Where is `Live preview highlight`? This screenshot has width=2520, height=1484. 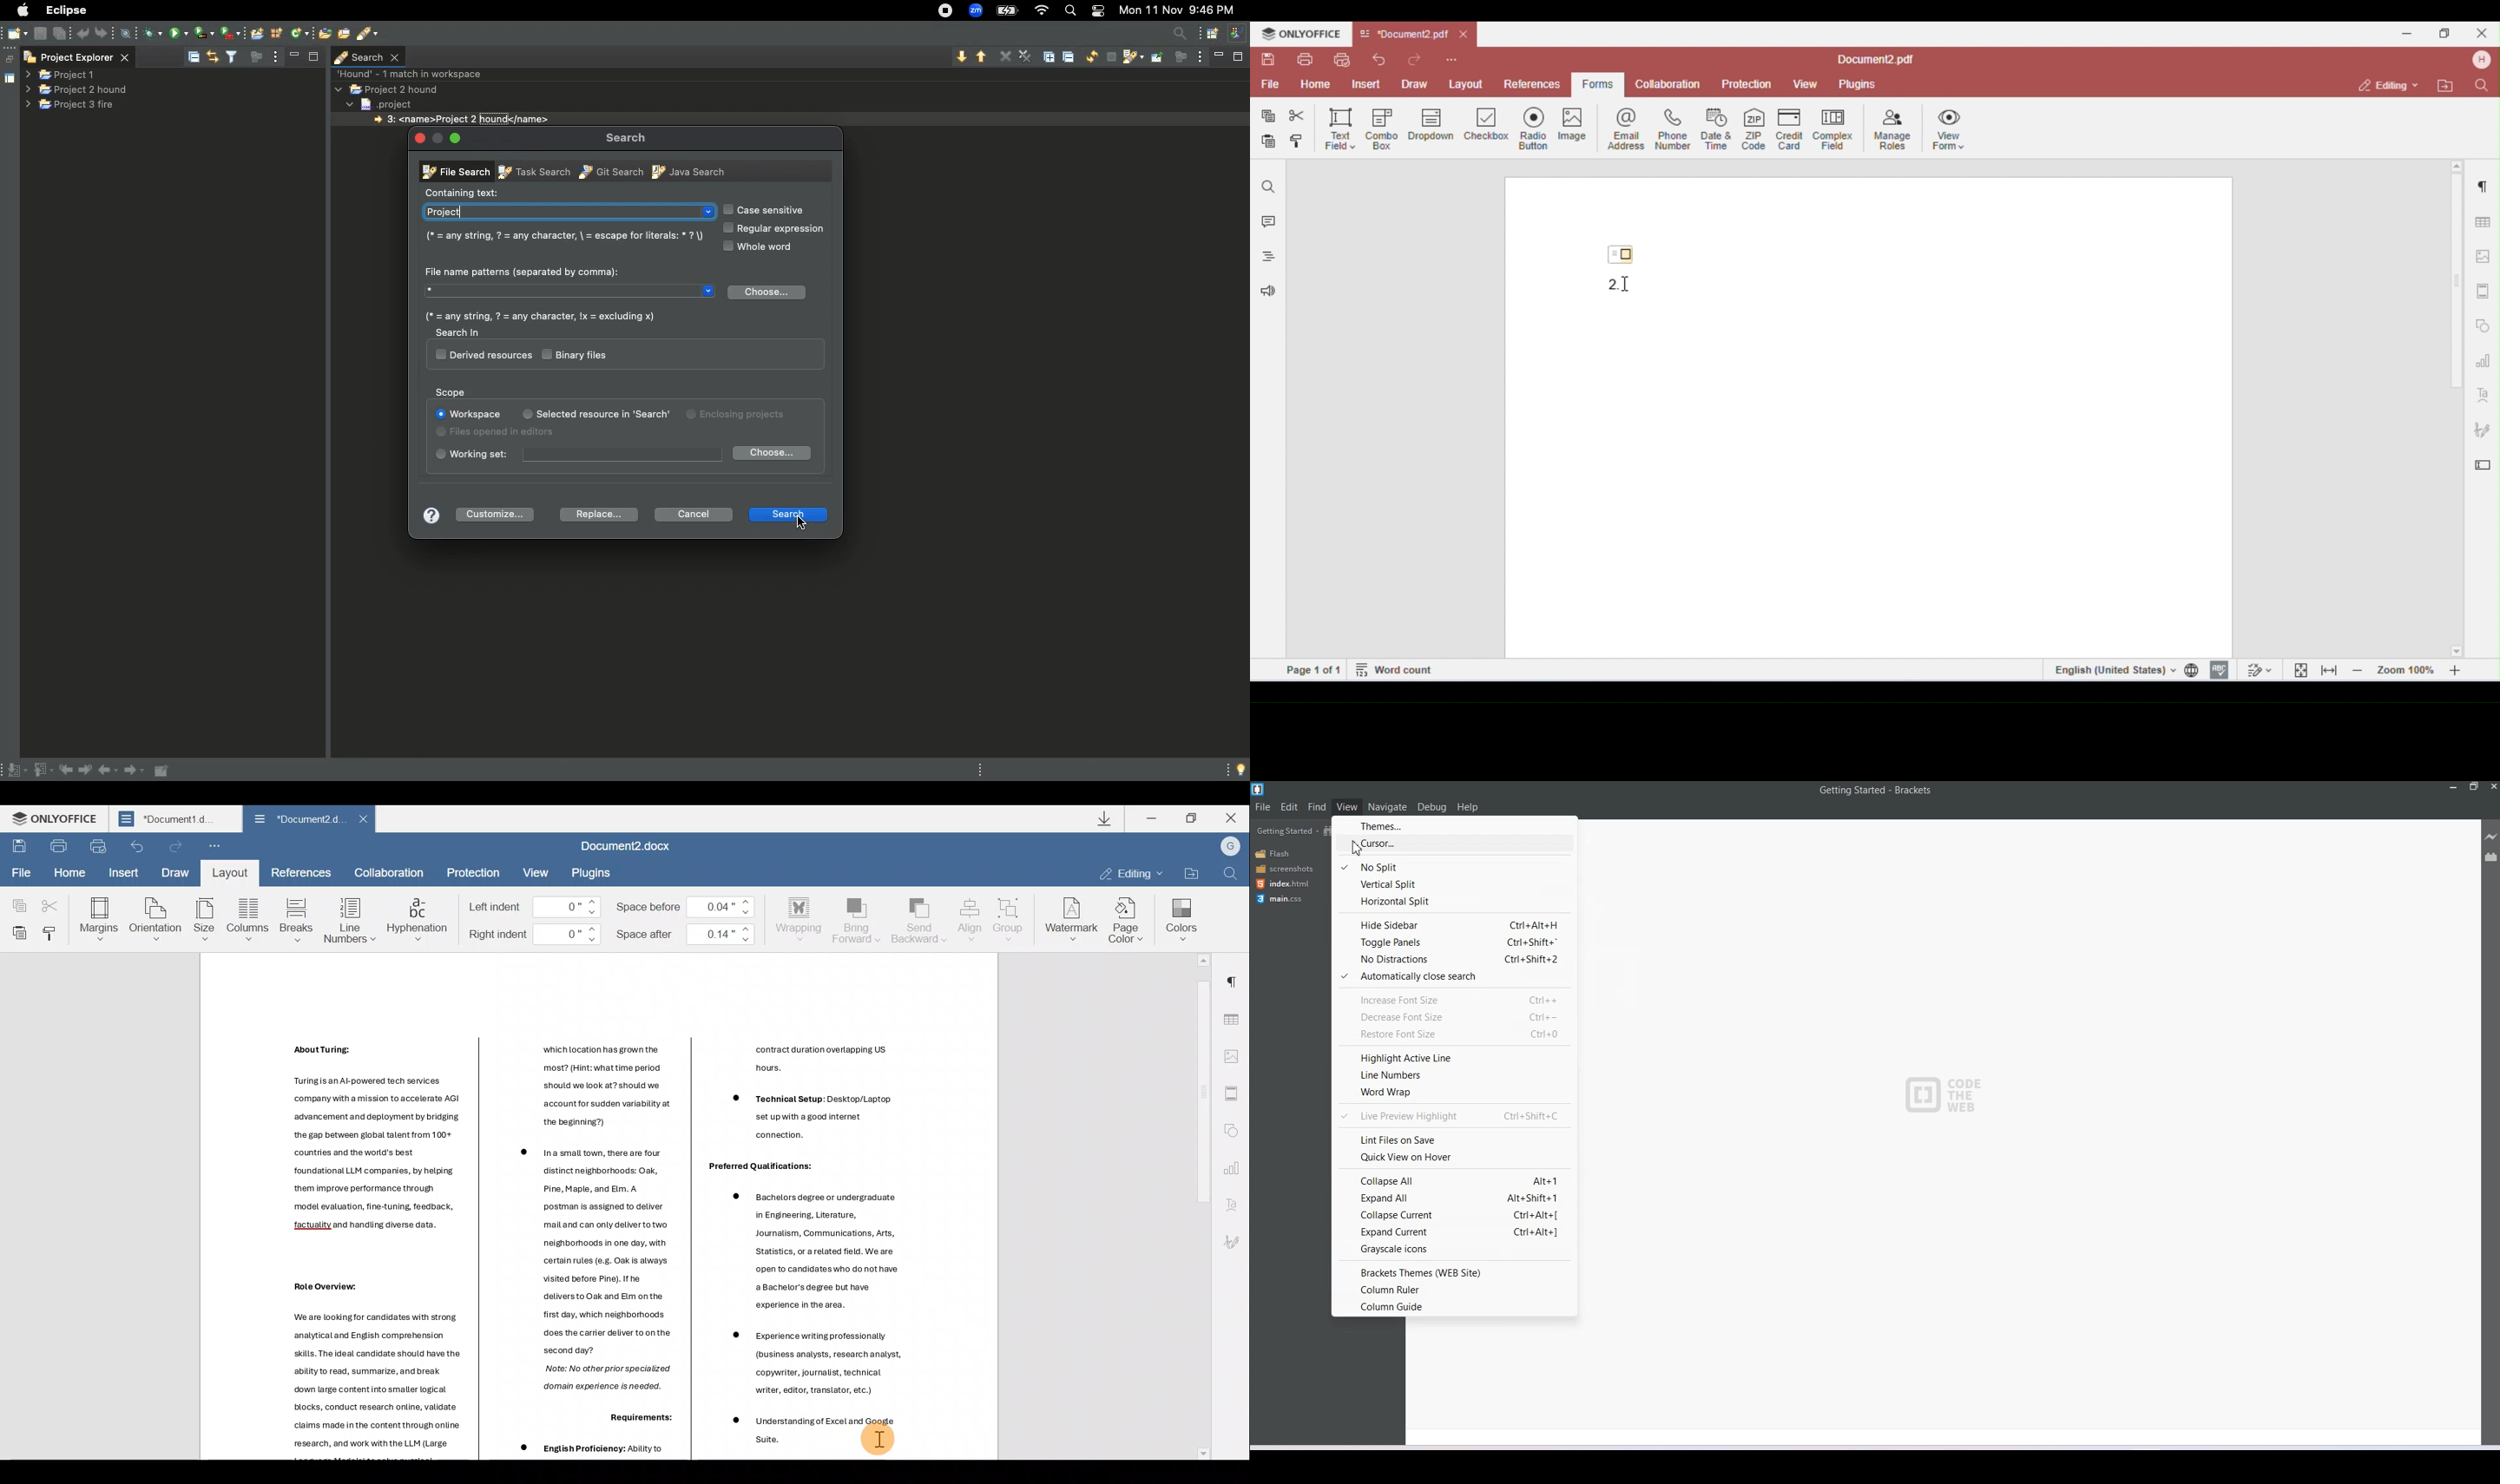 Live preview highlight is located at coordinates (1453, 1115).